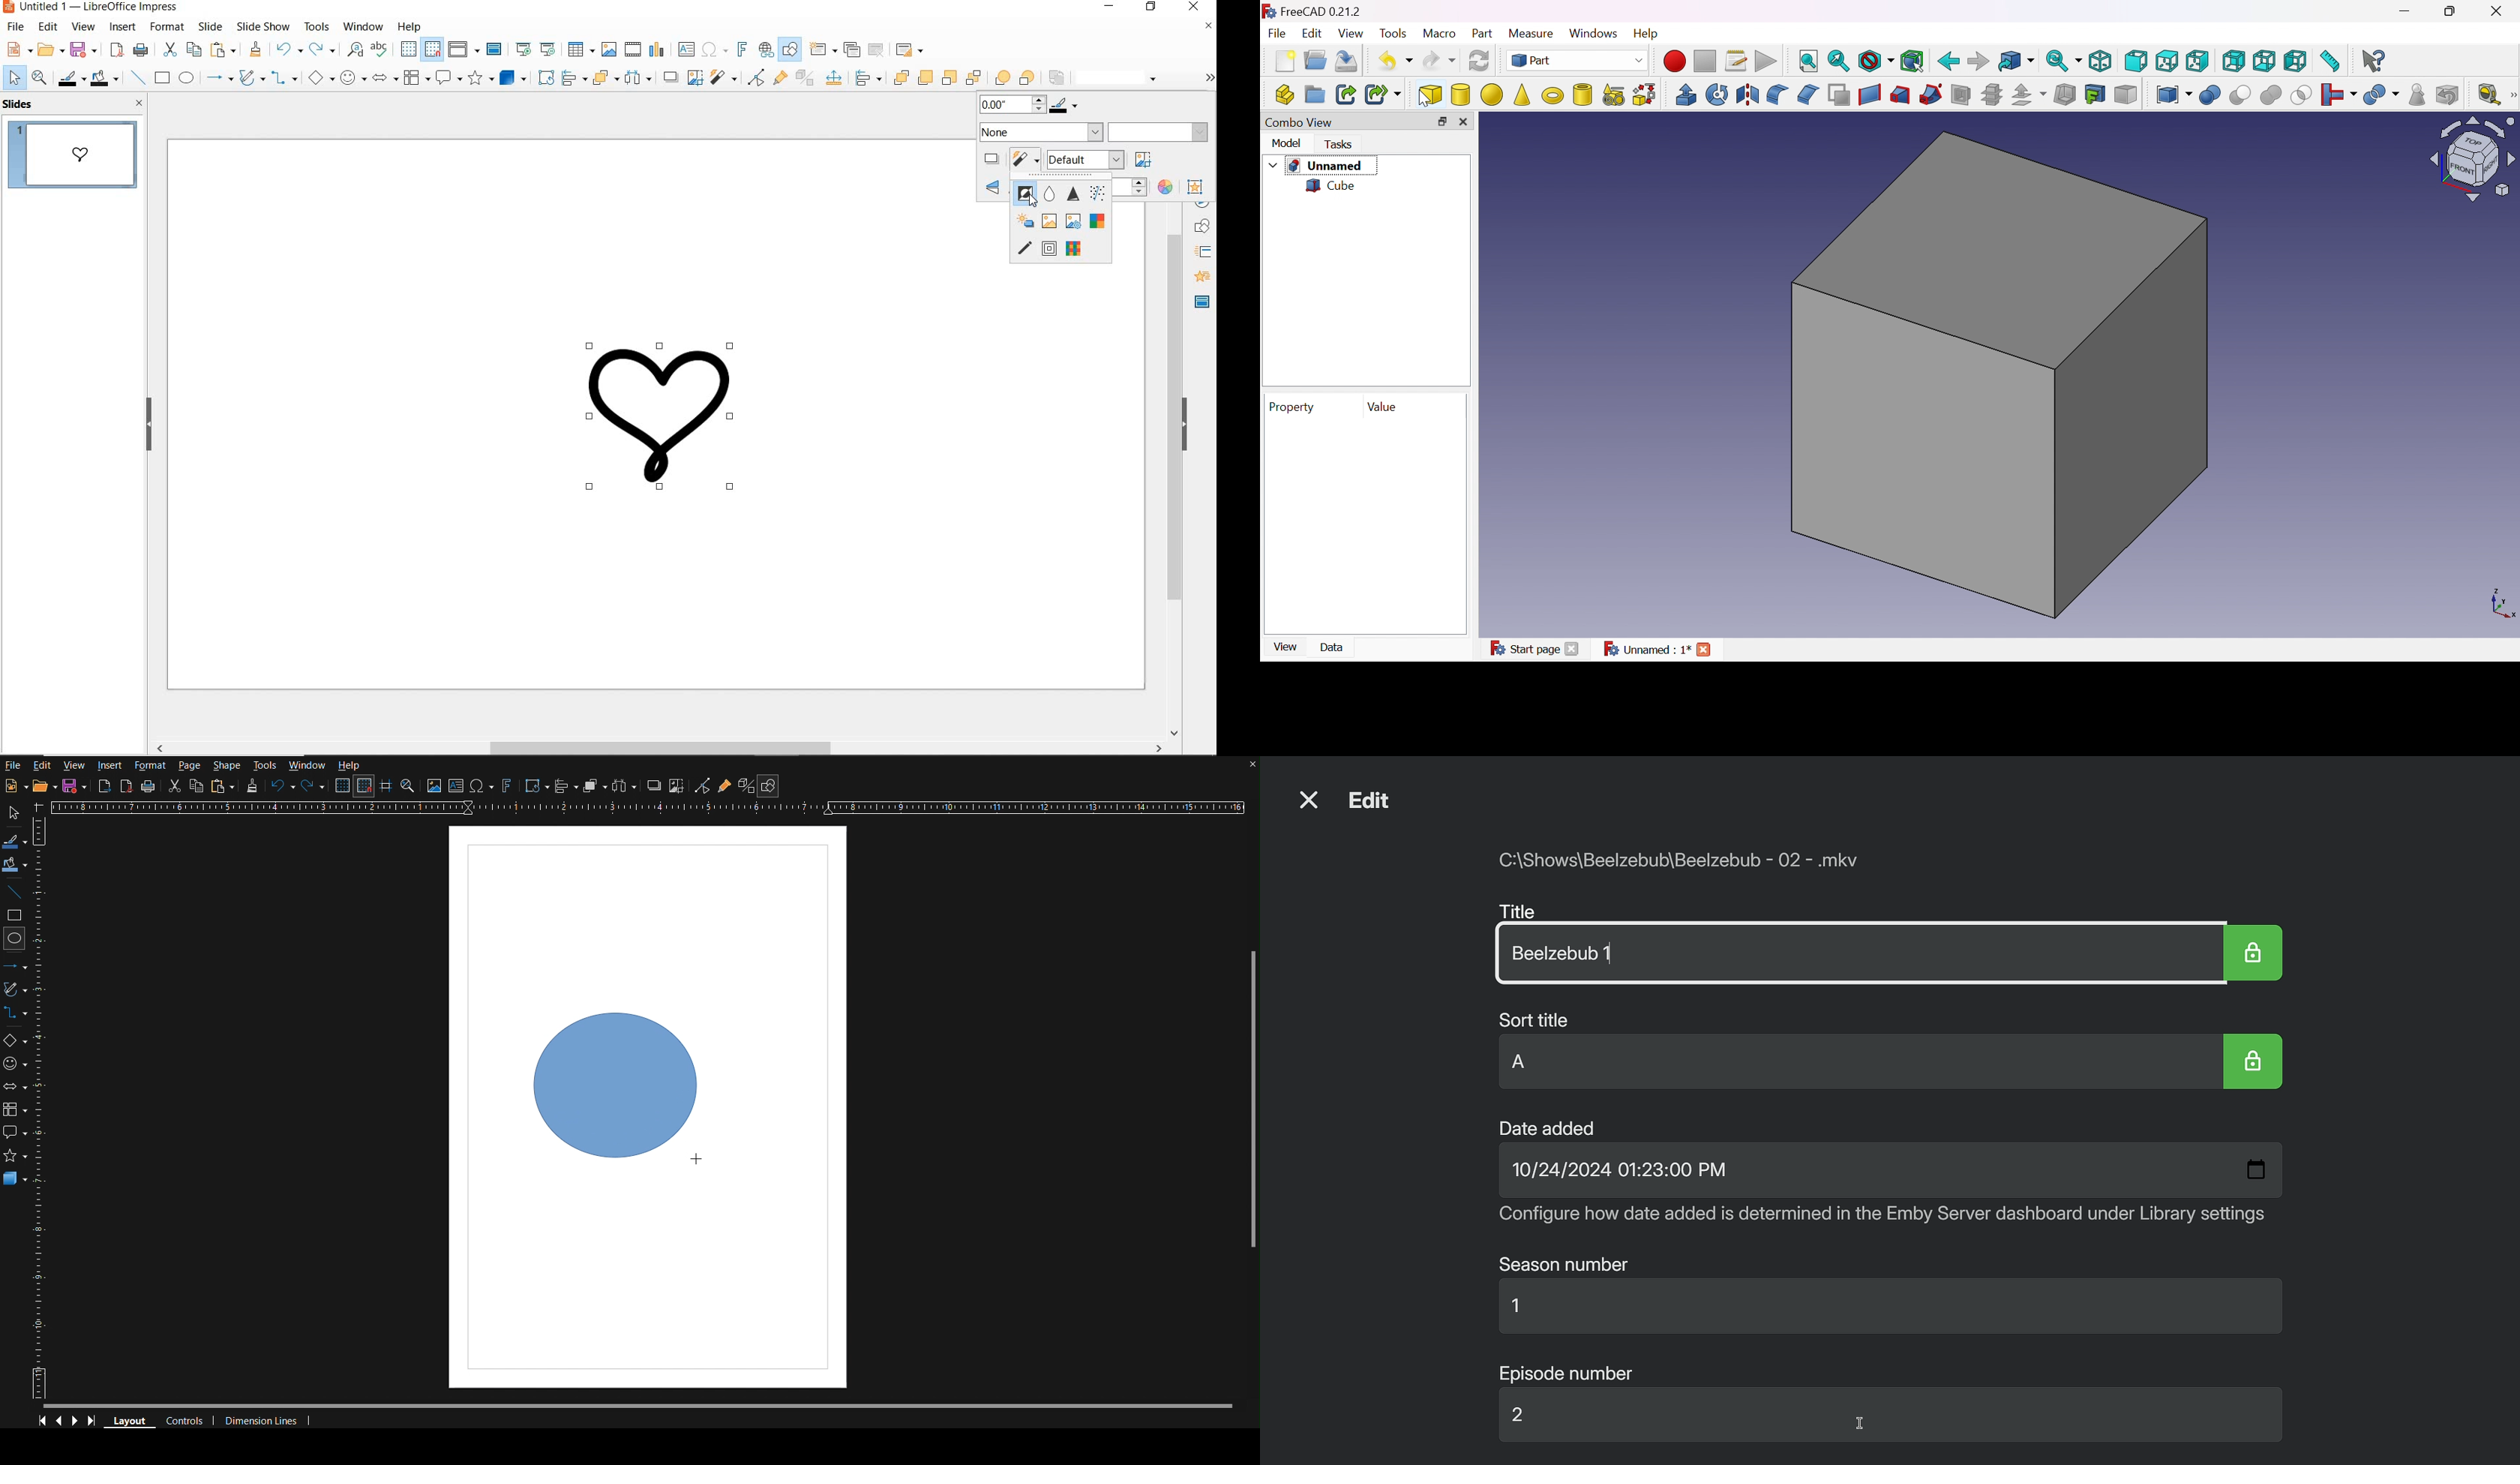  What do you see at coordinates (1382, 95) in the screenshot?
I see `Make sub-link` at bounding box center [1382, 95].